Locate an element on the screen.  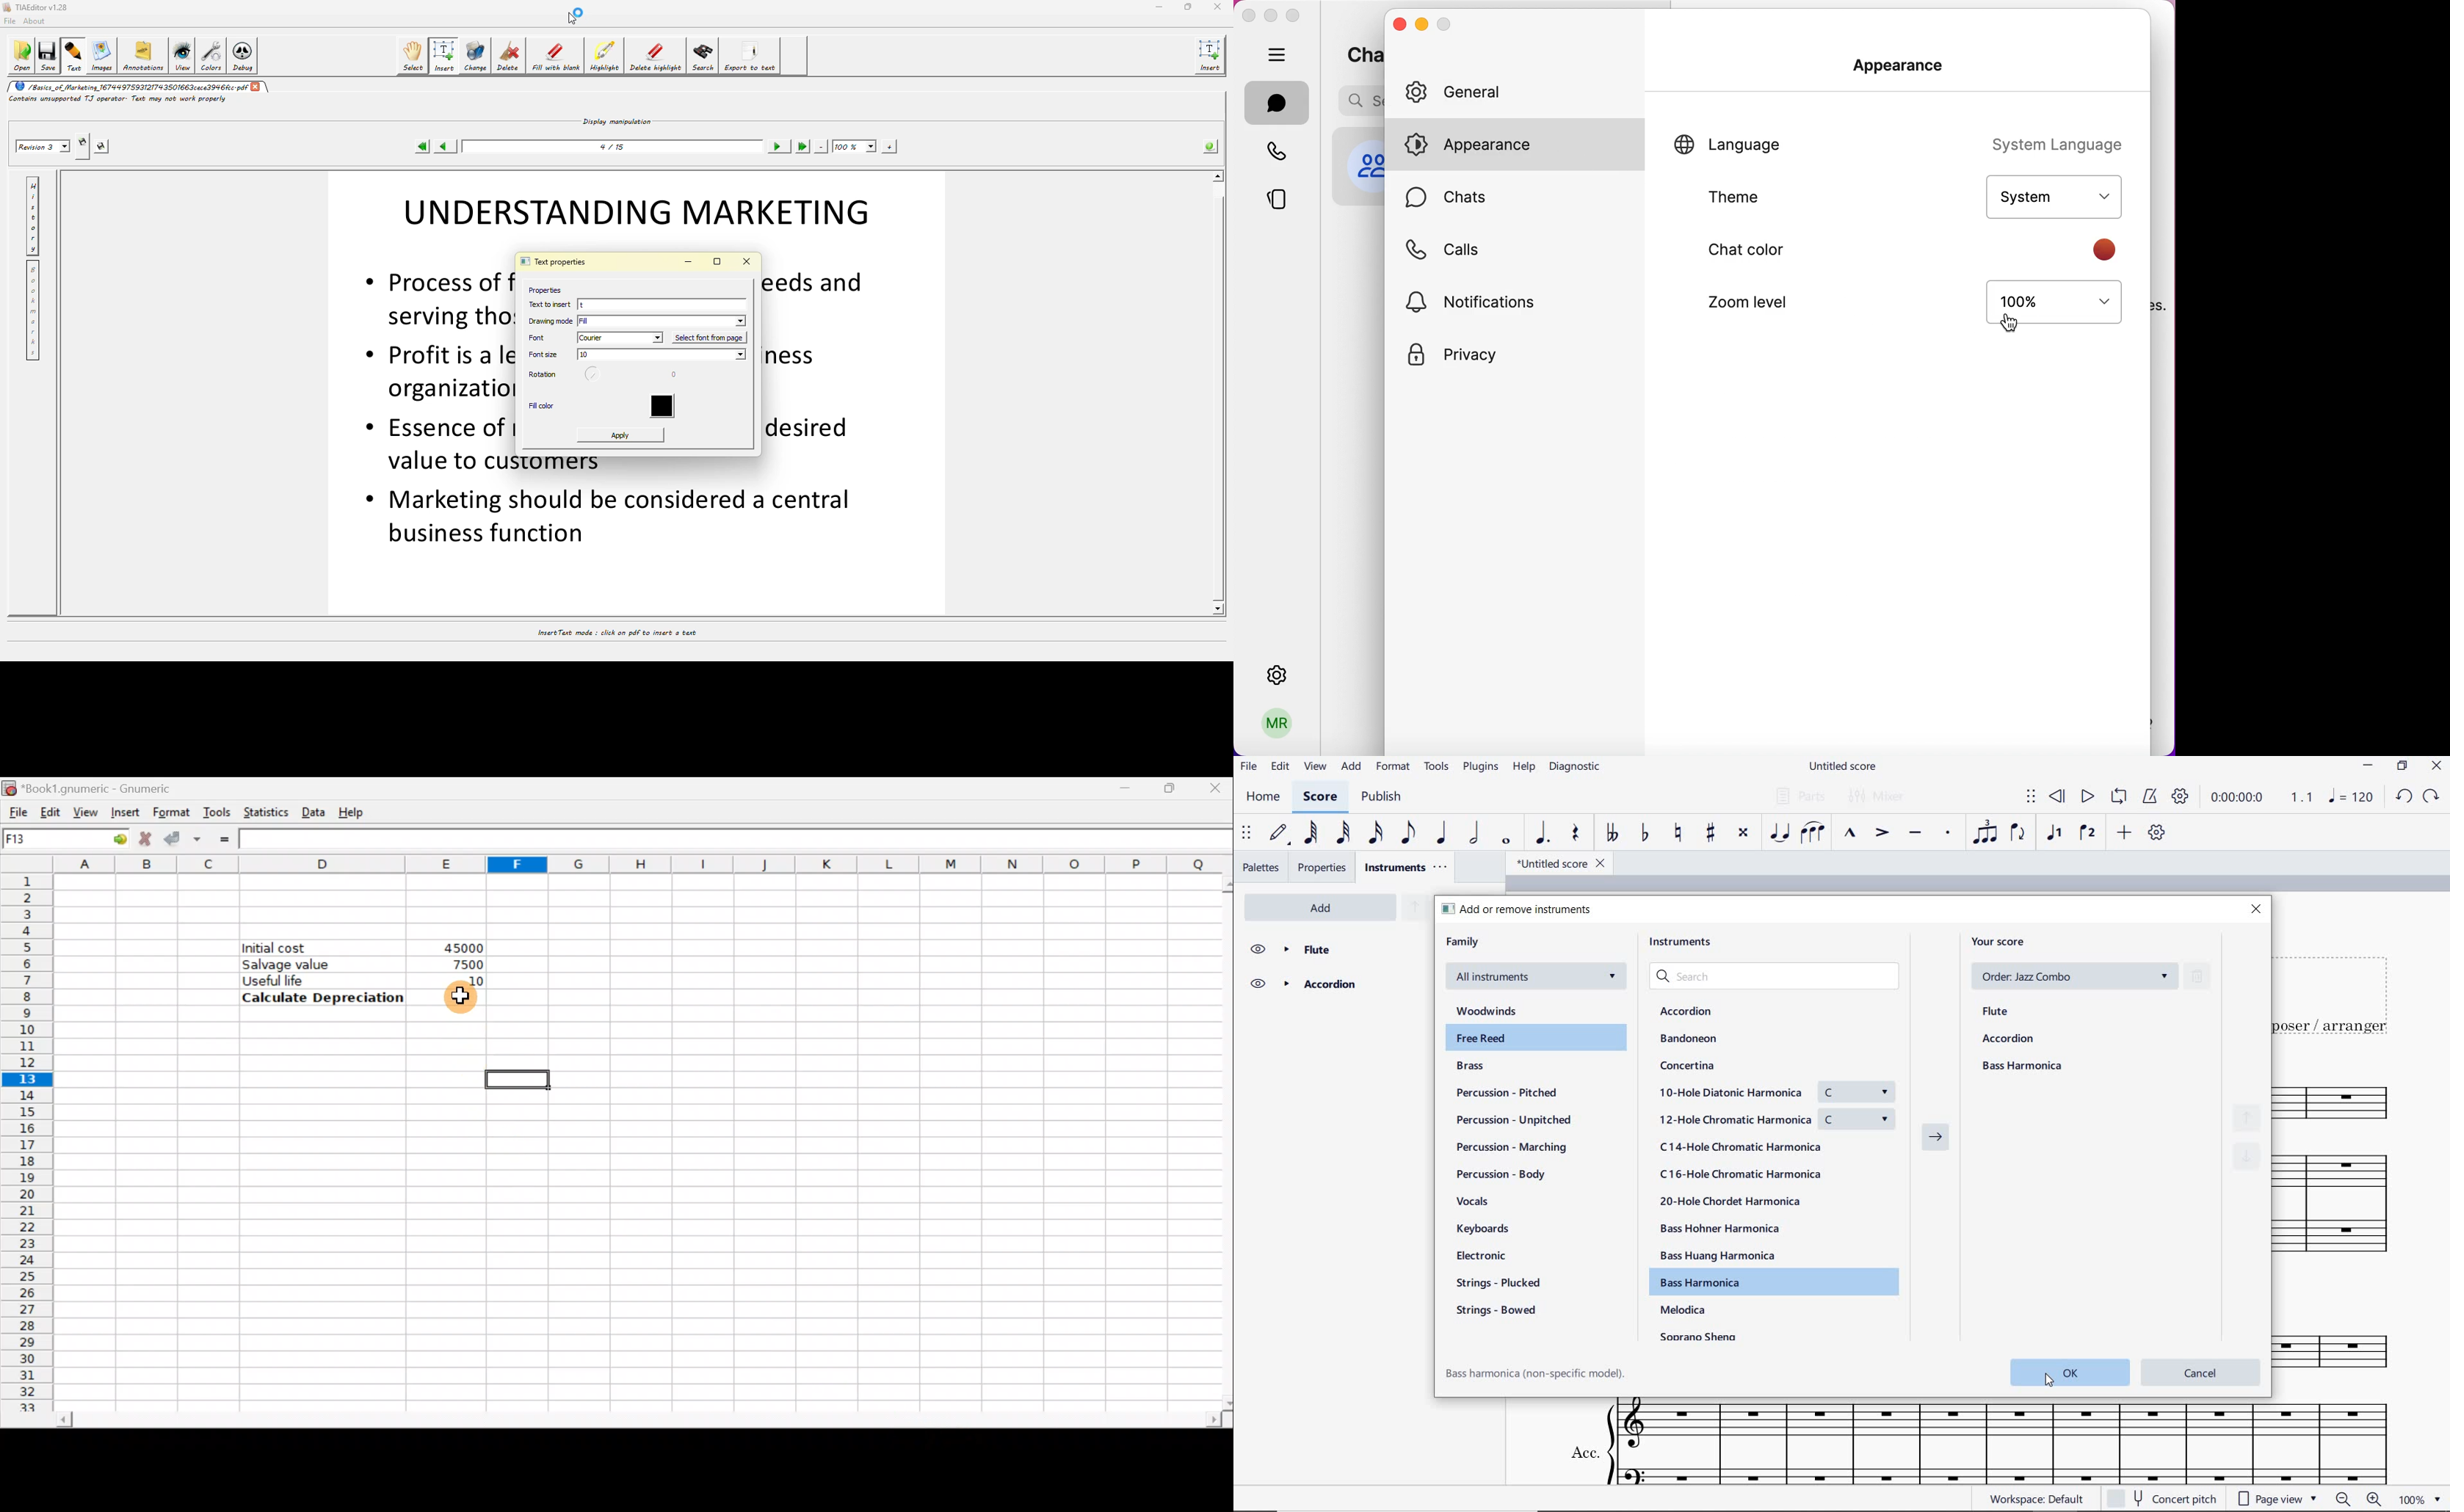
eighth note is located at coordinates (1406, 834).